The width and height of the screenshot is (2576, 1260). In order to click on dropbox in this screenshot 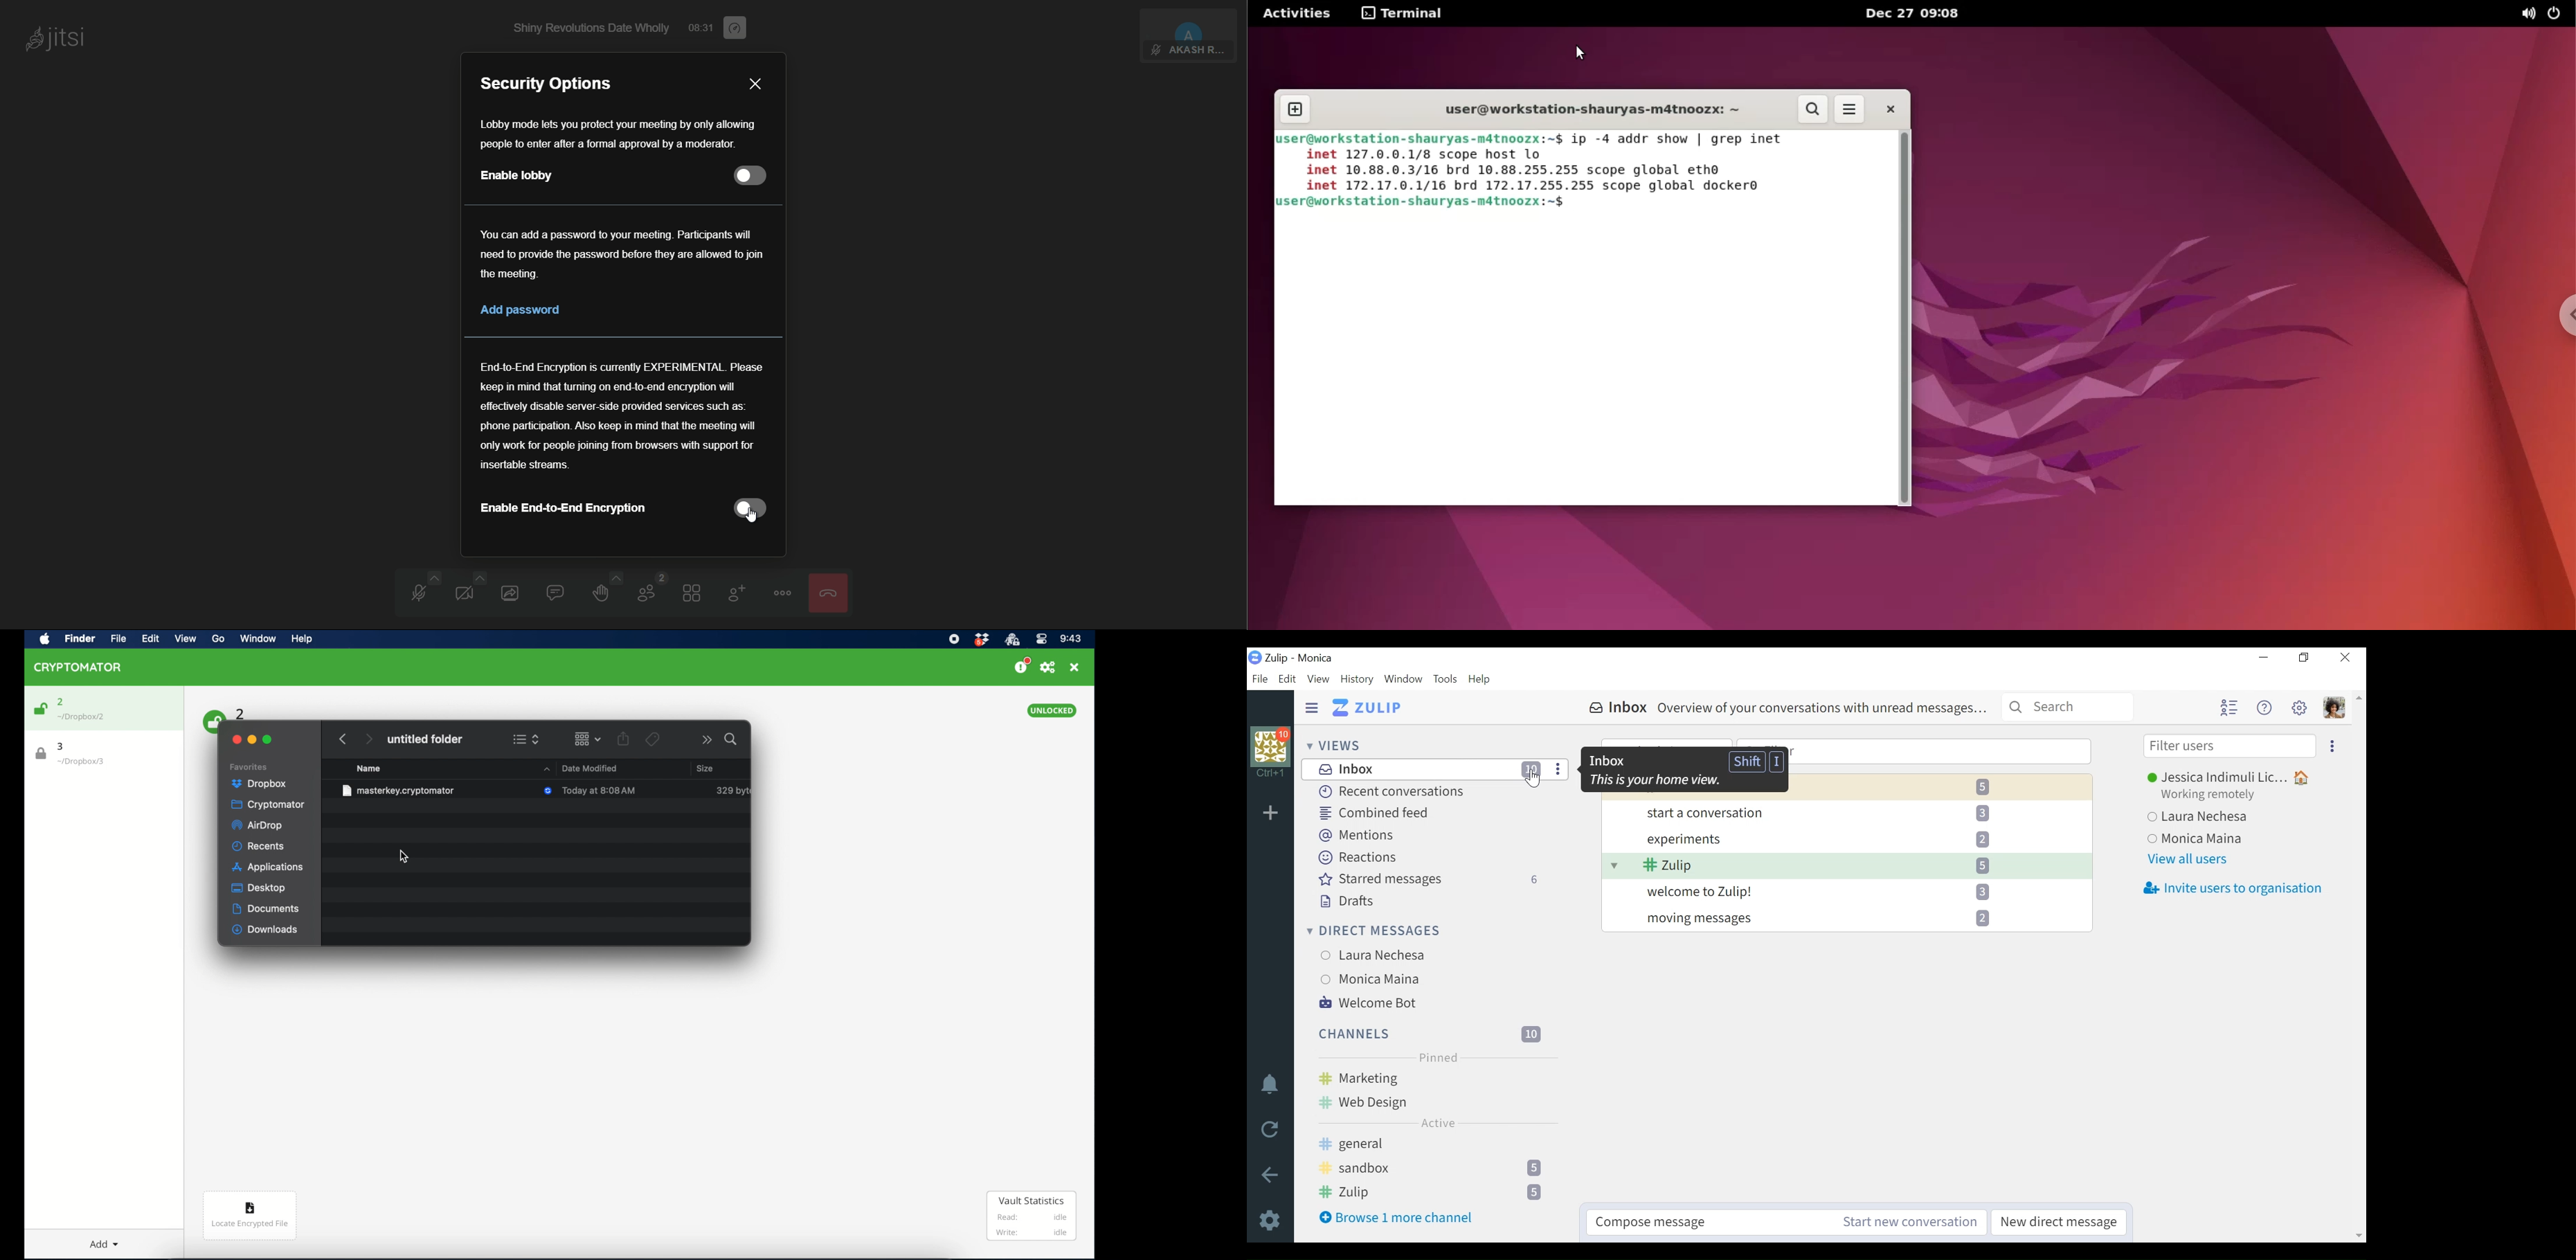, I will do `click(260, 784)`.